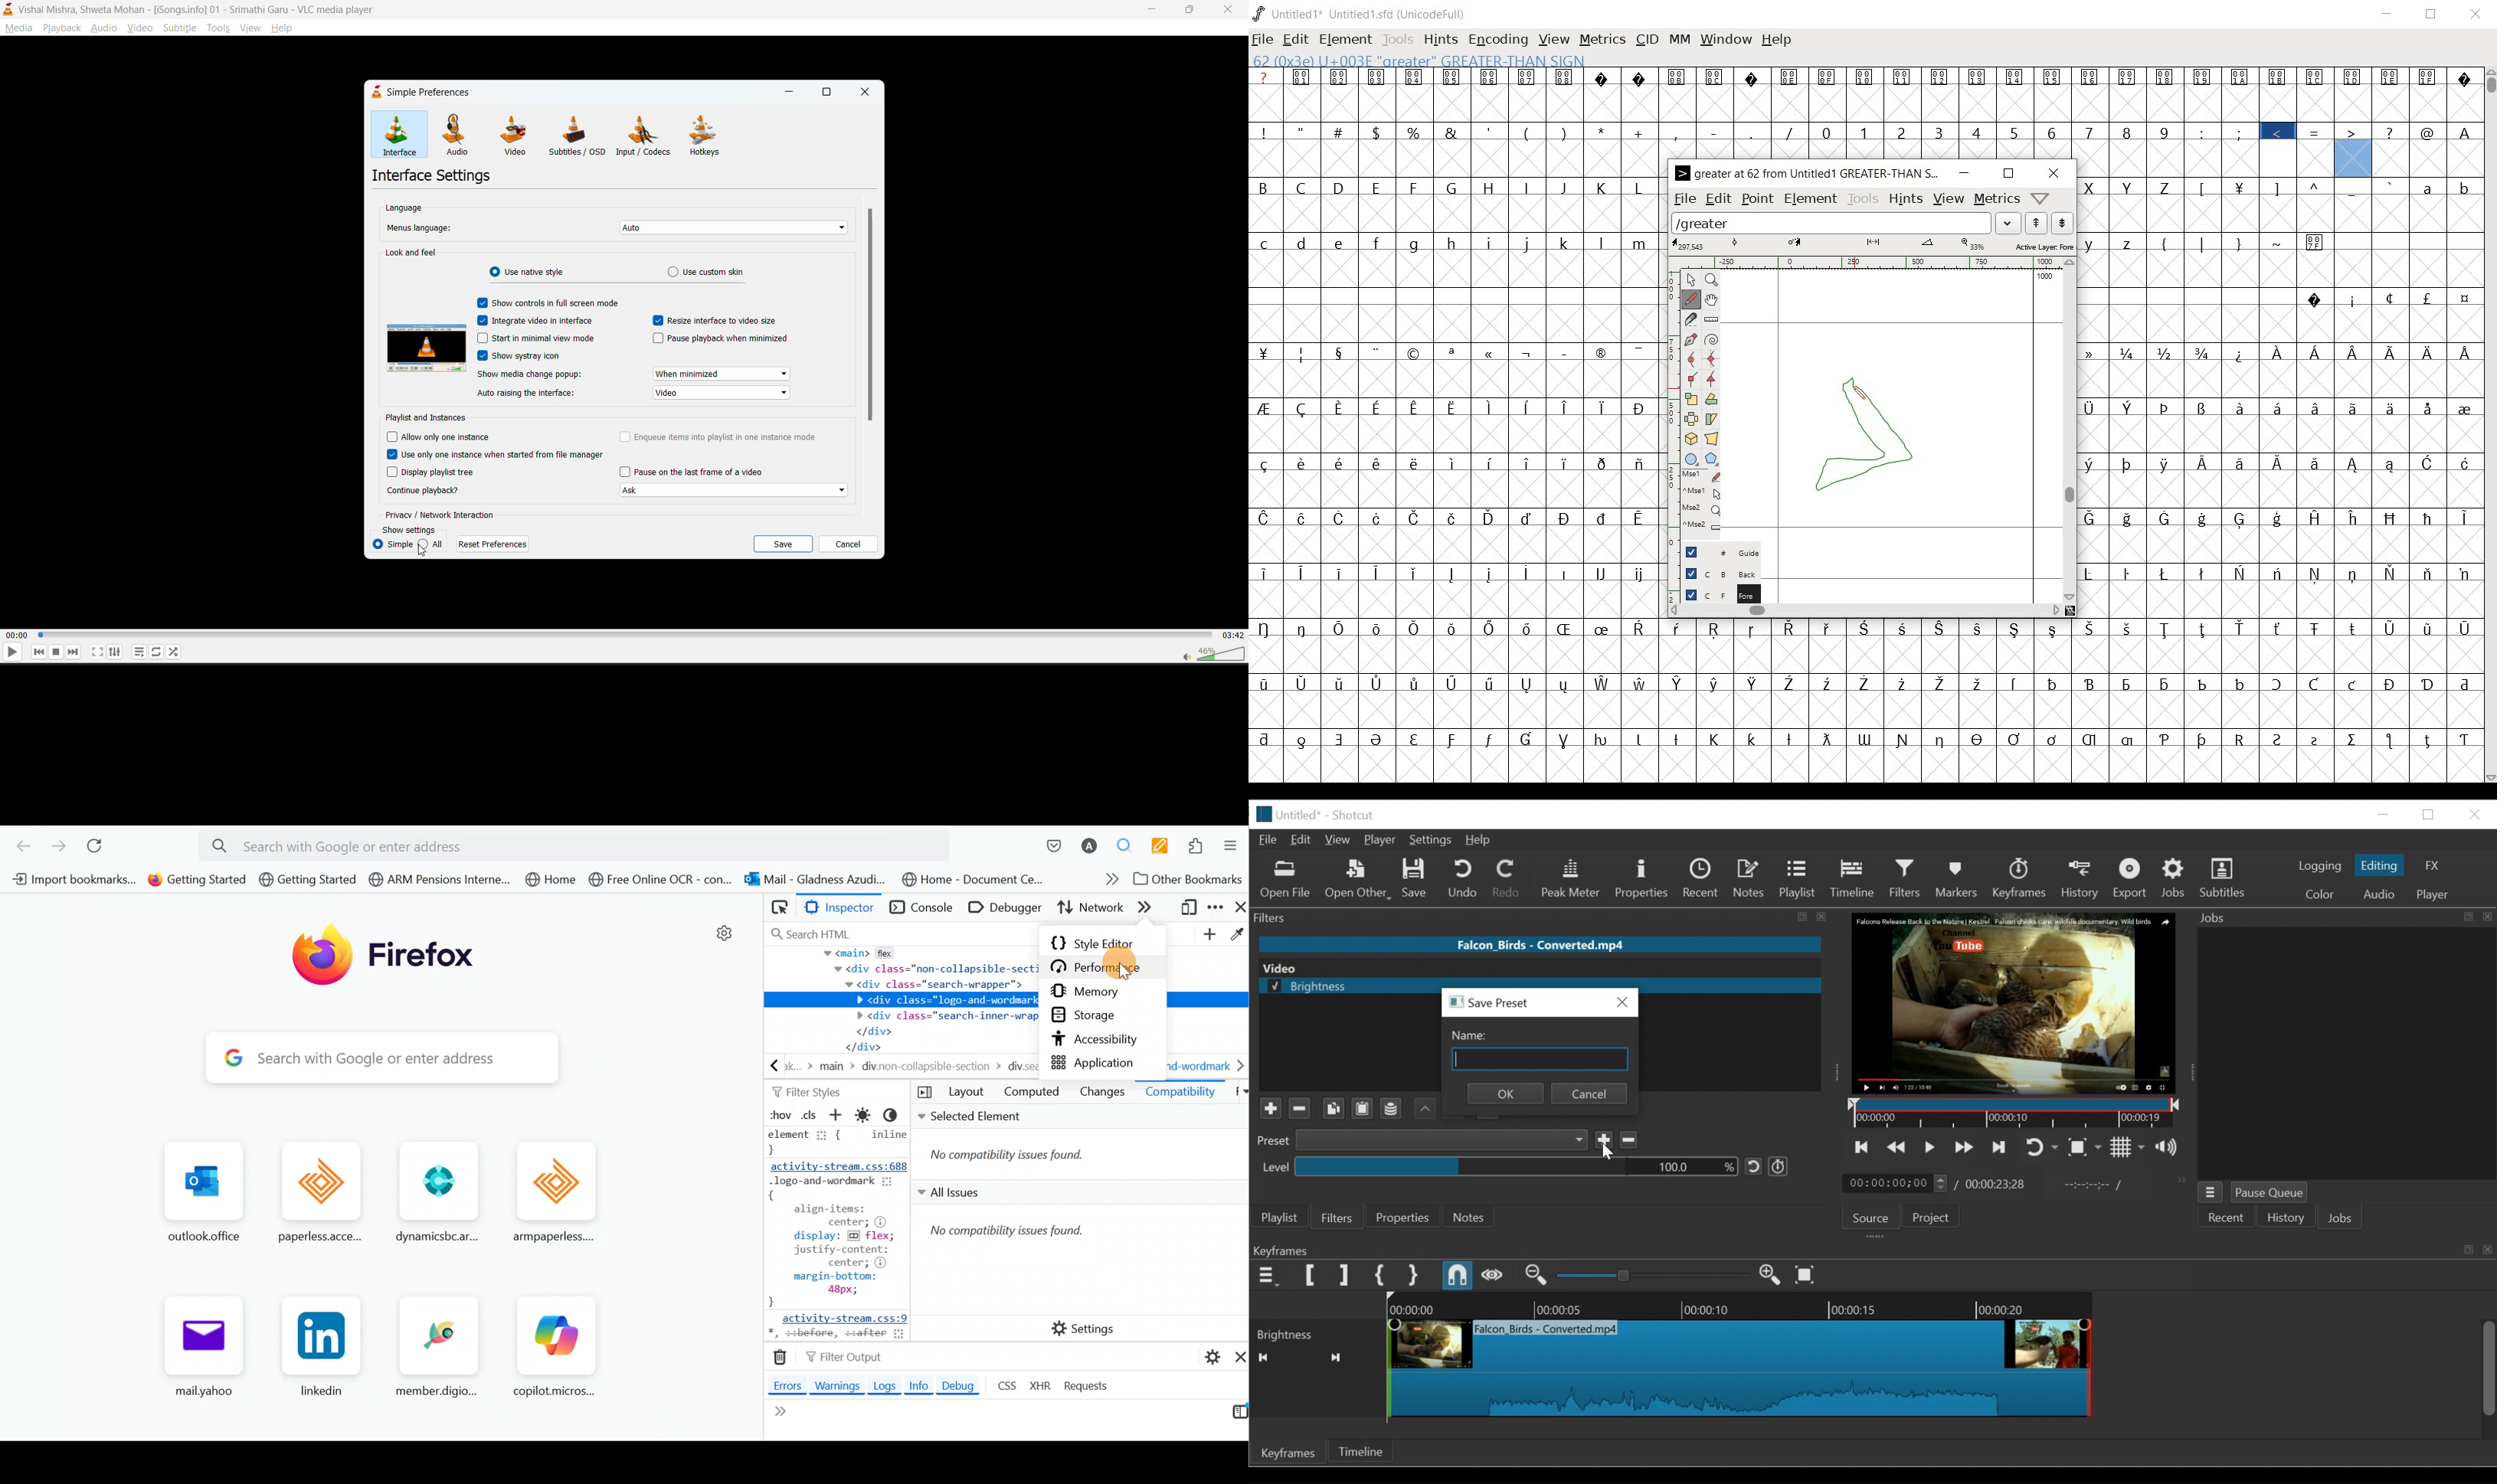  Describe the element at coordinates (1279, 1219) in the screenshot. I see `Playlist menu` at that location.